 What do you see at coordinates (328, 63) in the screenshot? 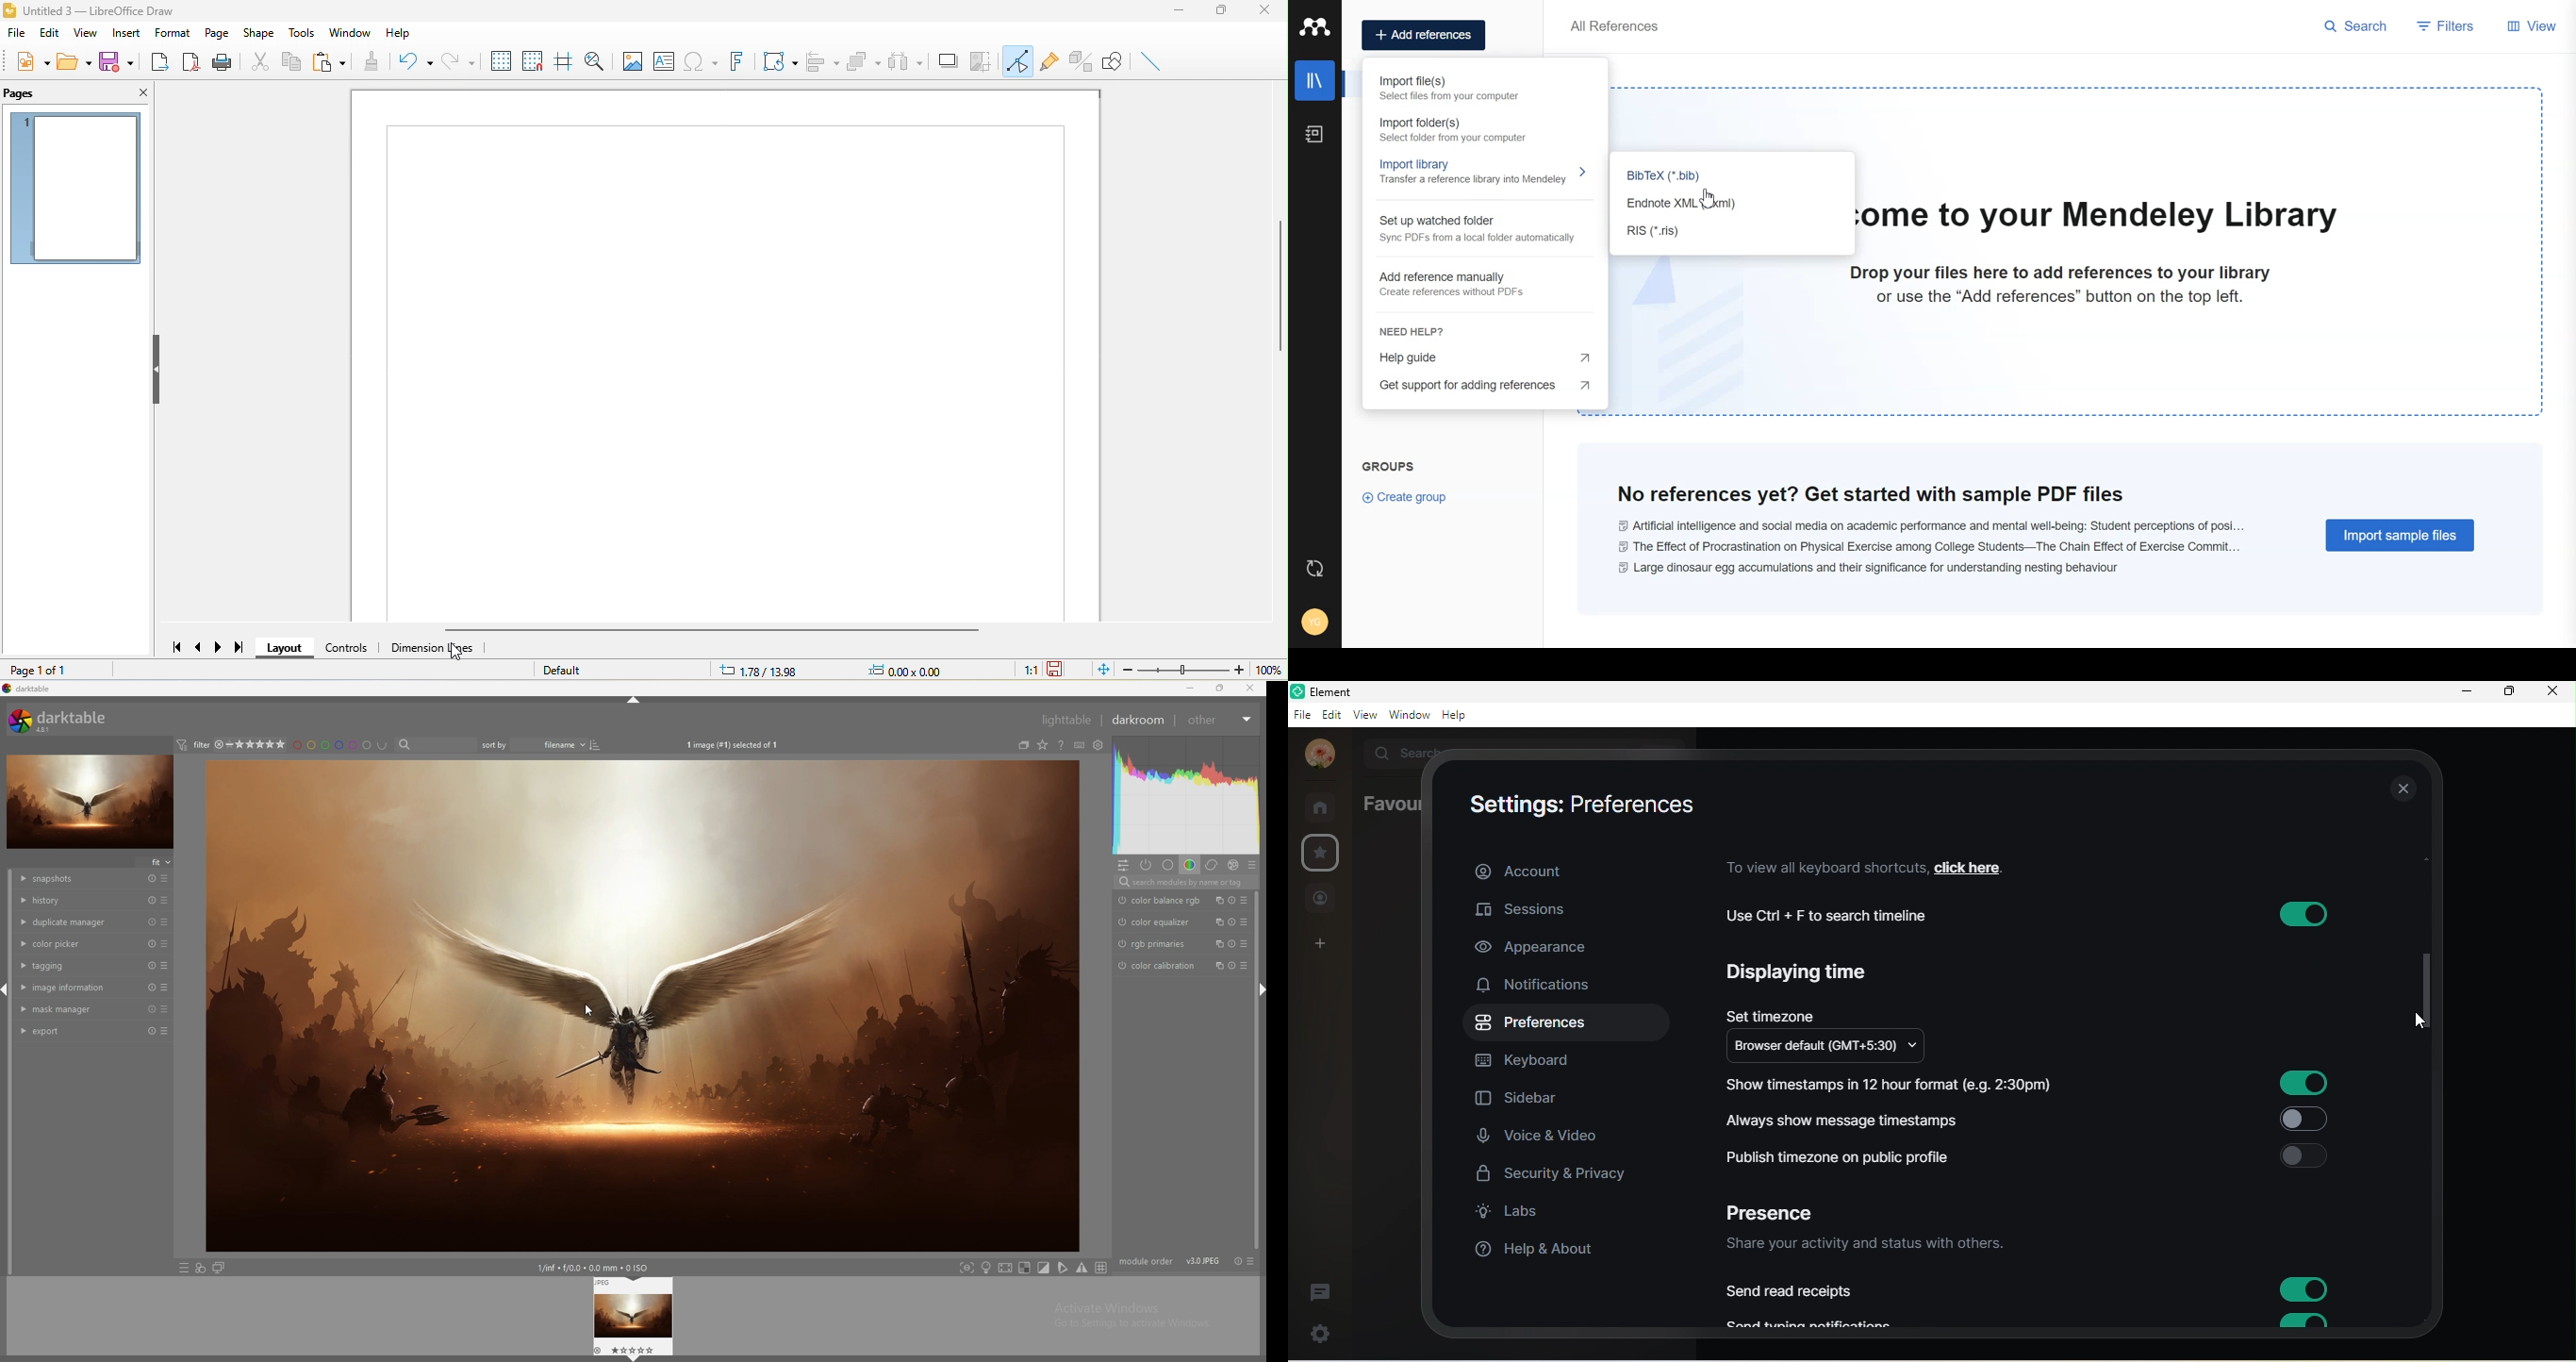
I see `paste` at bounding box center [328, 63].